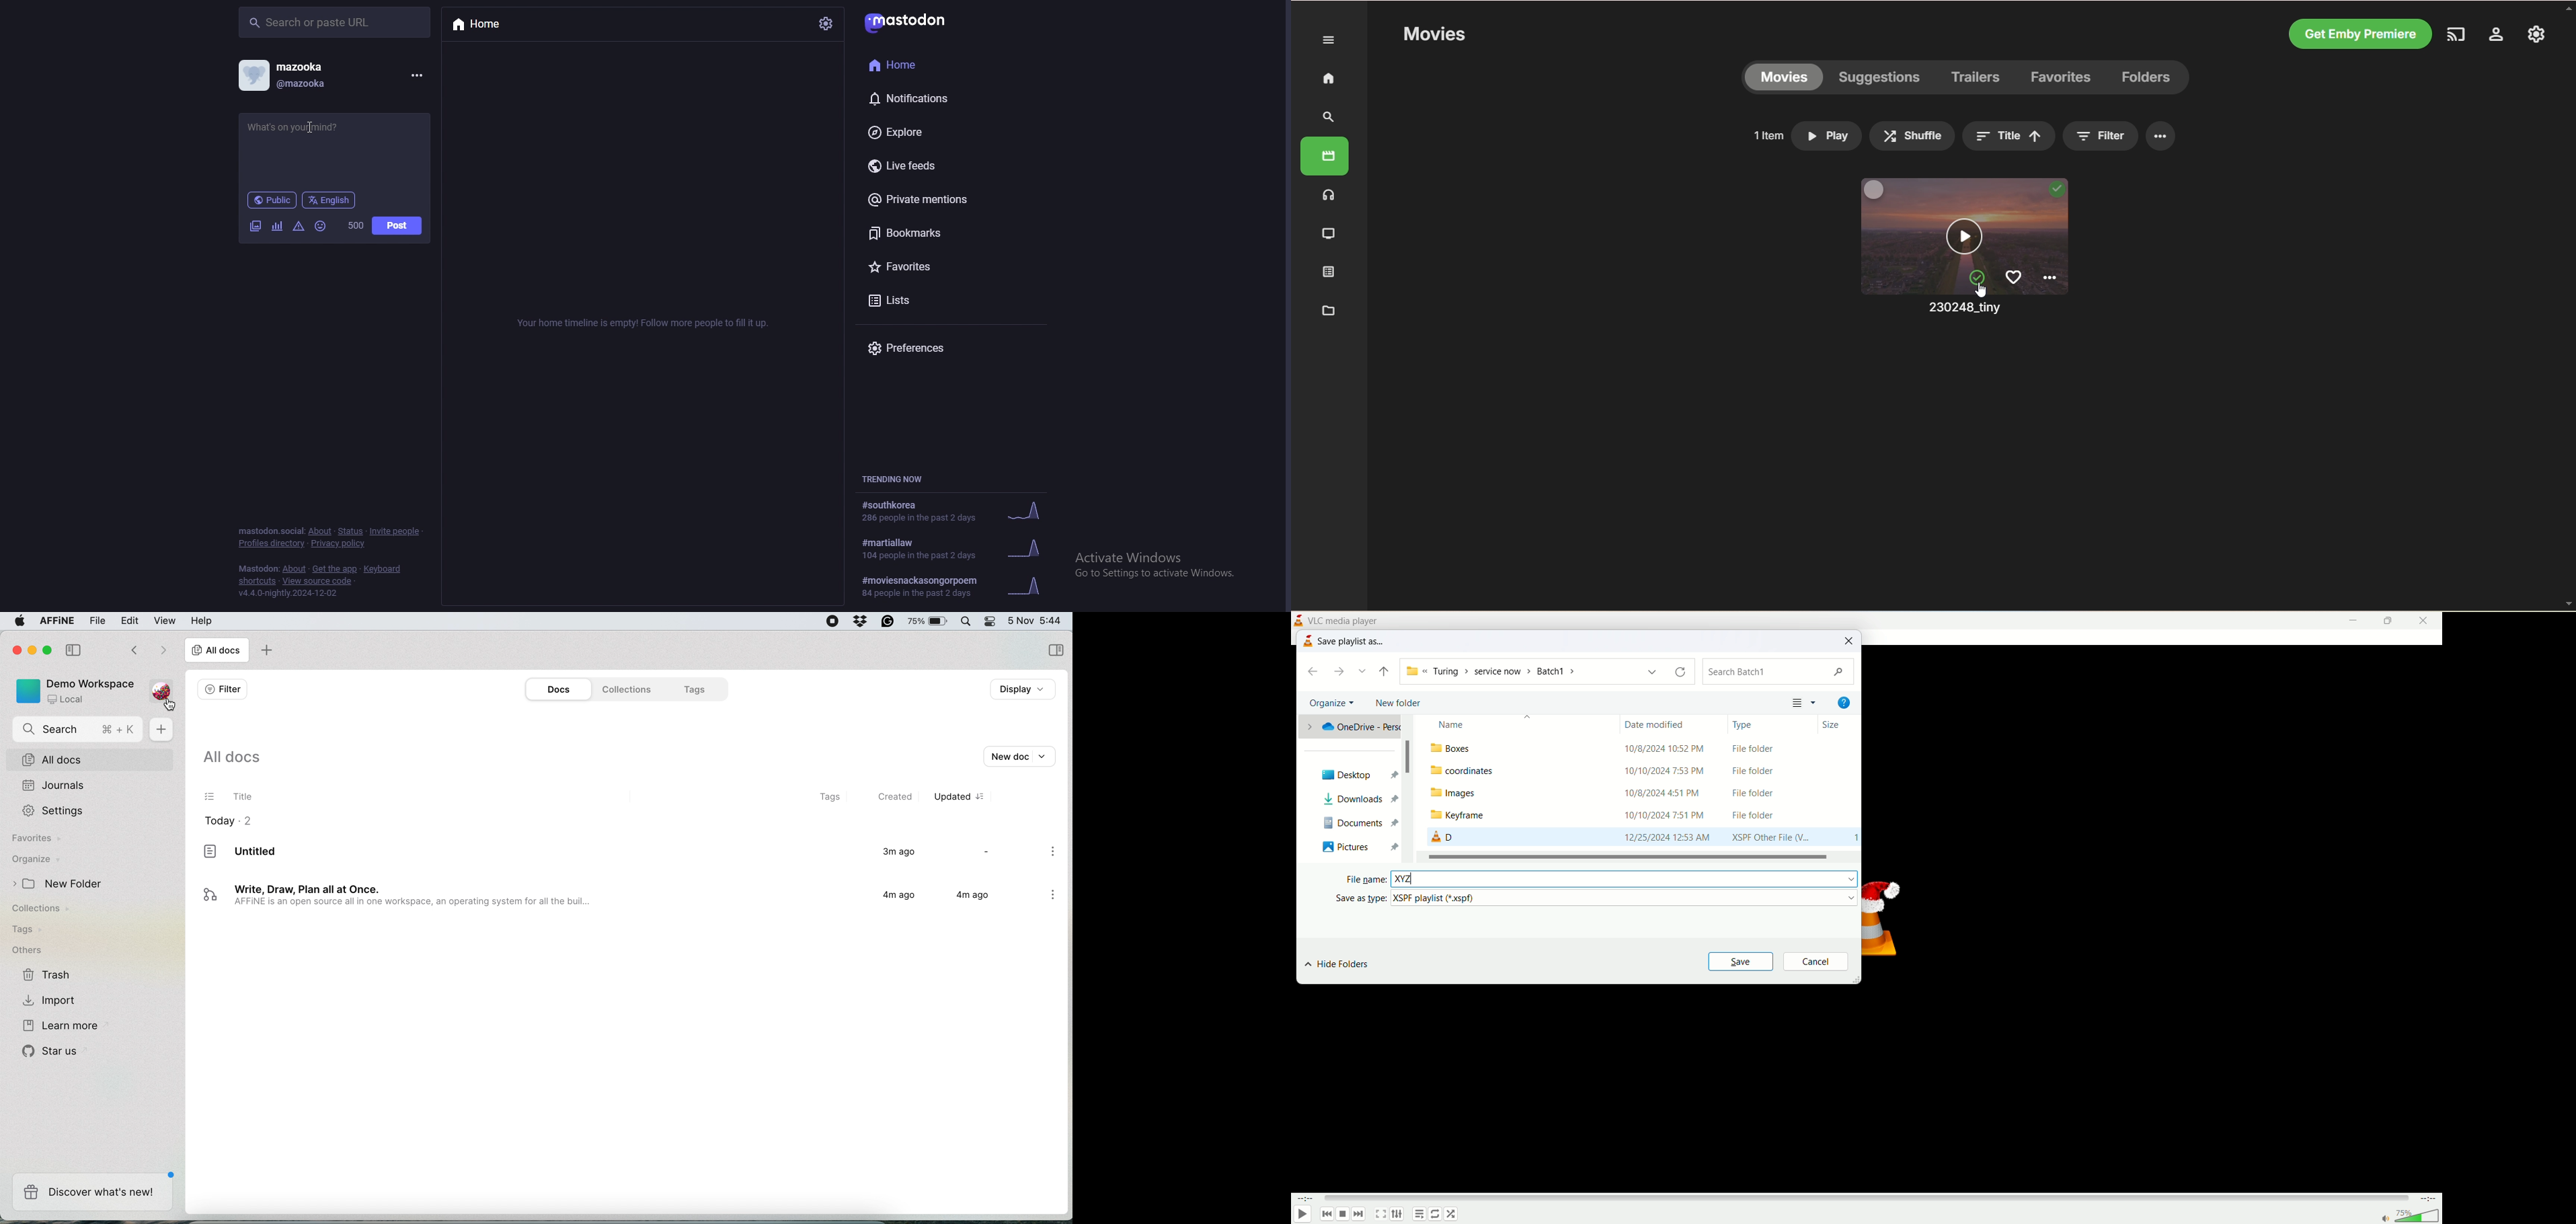 This screenshot has height=1232, width=2576. I want to click on boxes, so click(1456, 749).